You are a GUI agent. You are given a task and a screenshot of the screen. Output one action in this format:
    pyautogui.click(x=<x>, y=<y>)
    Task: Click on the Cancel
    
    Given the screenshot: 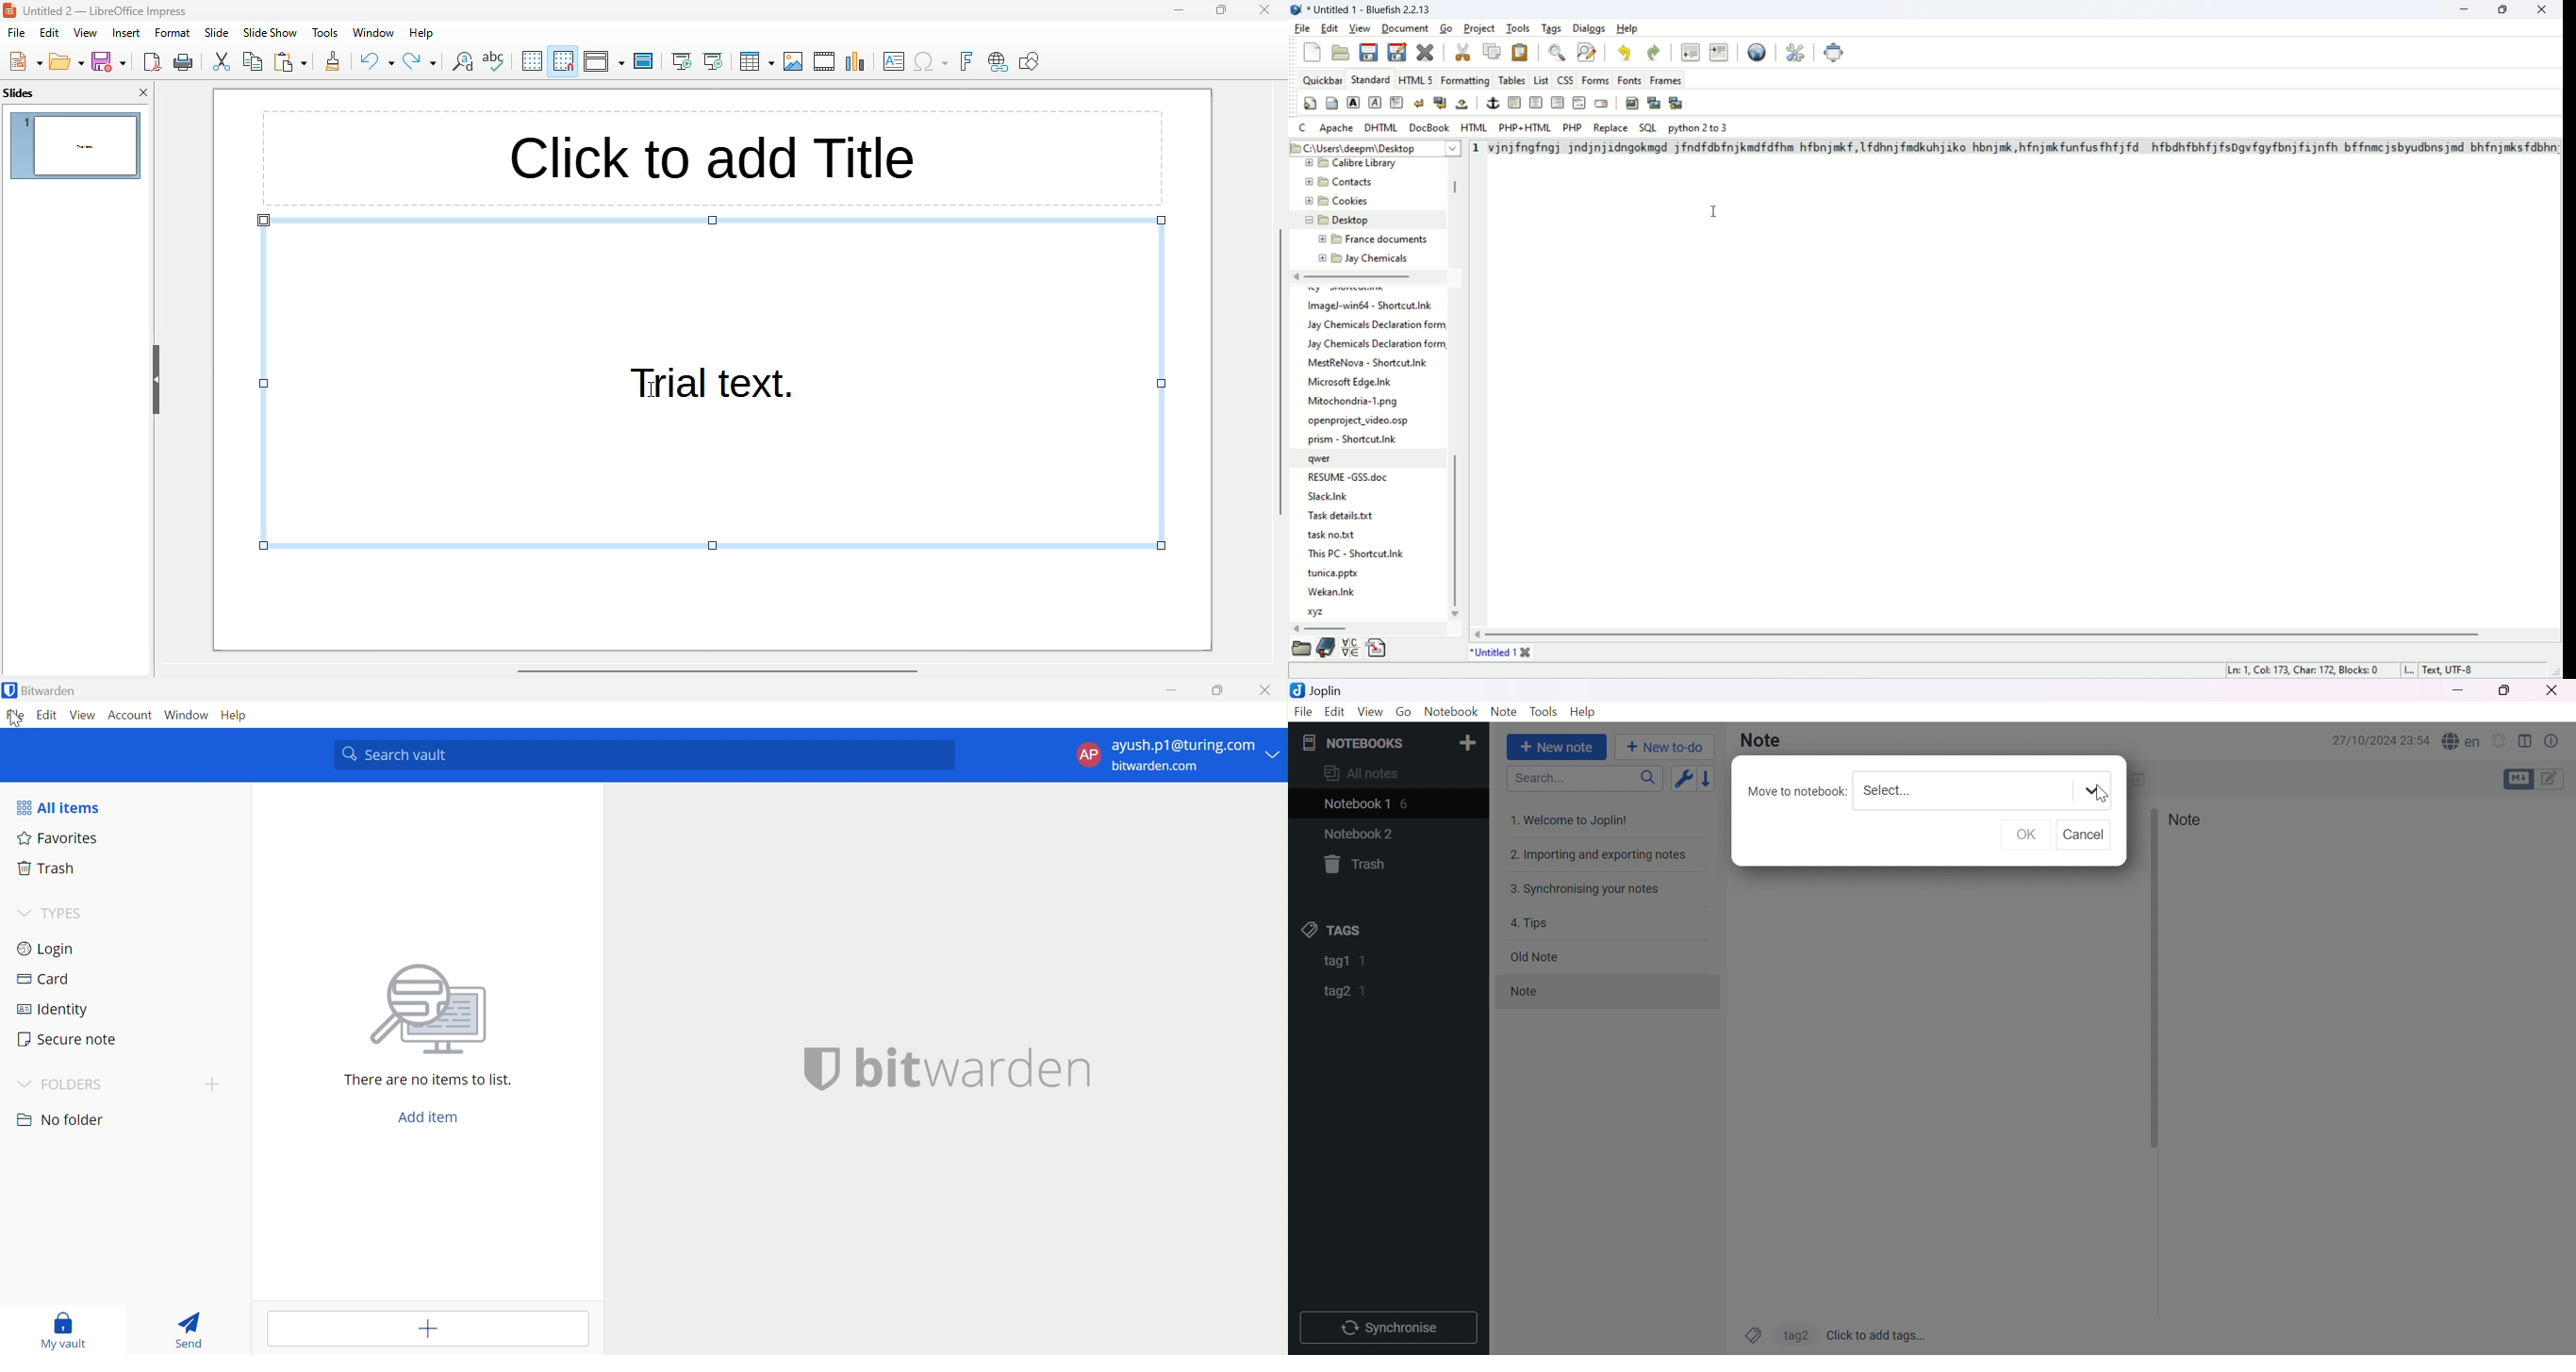 What is the action you would take?
    pyautogui.click(x=2088, y=837)
    